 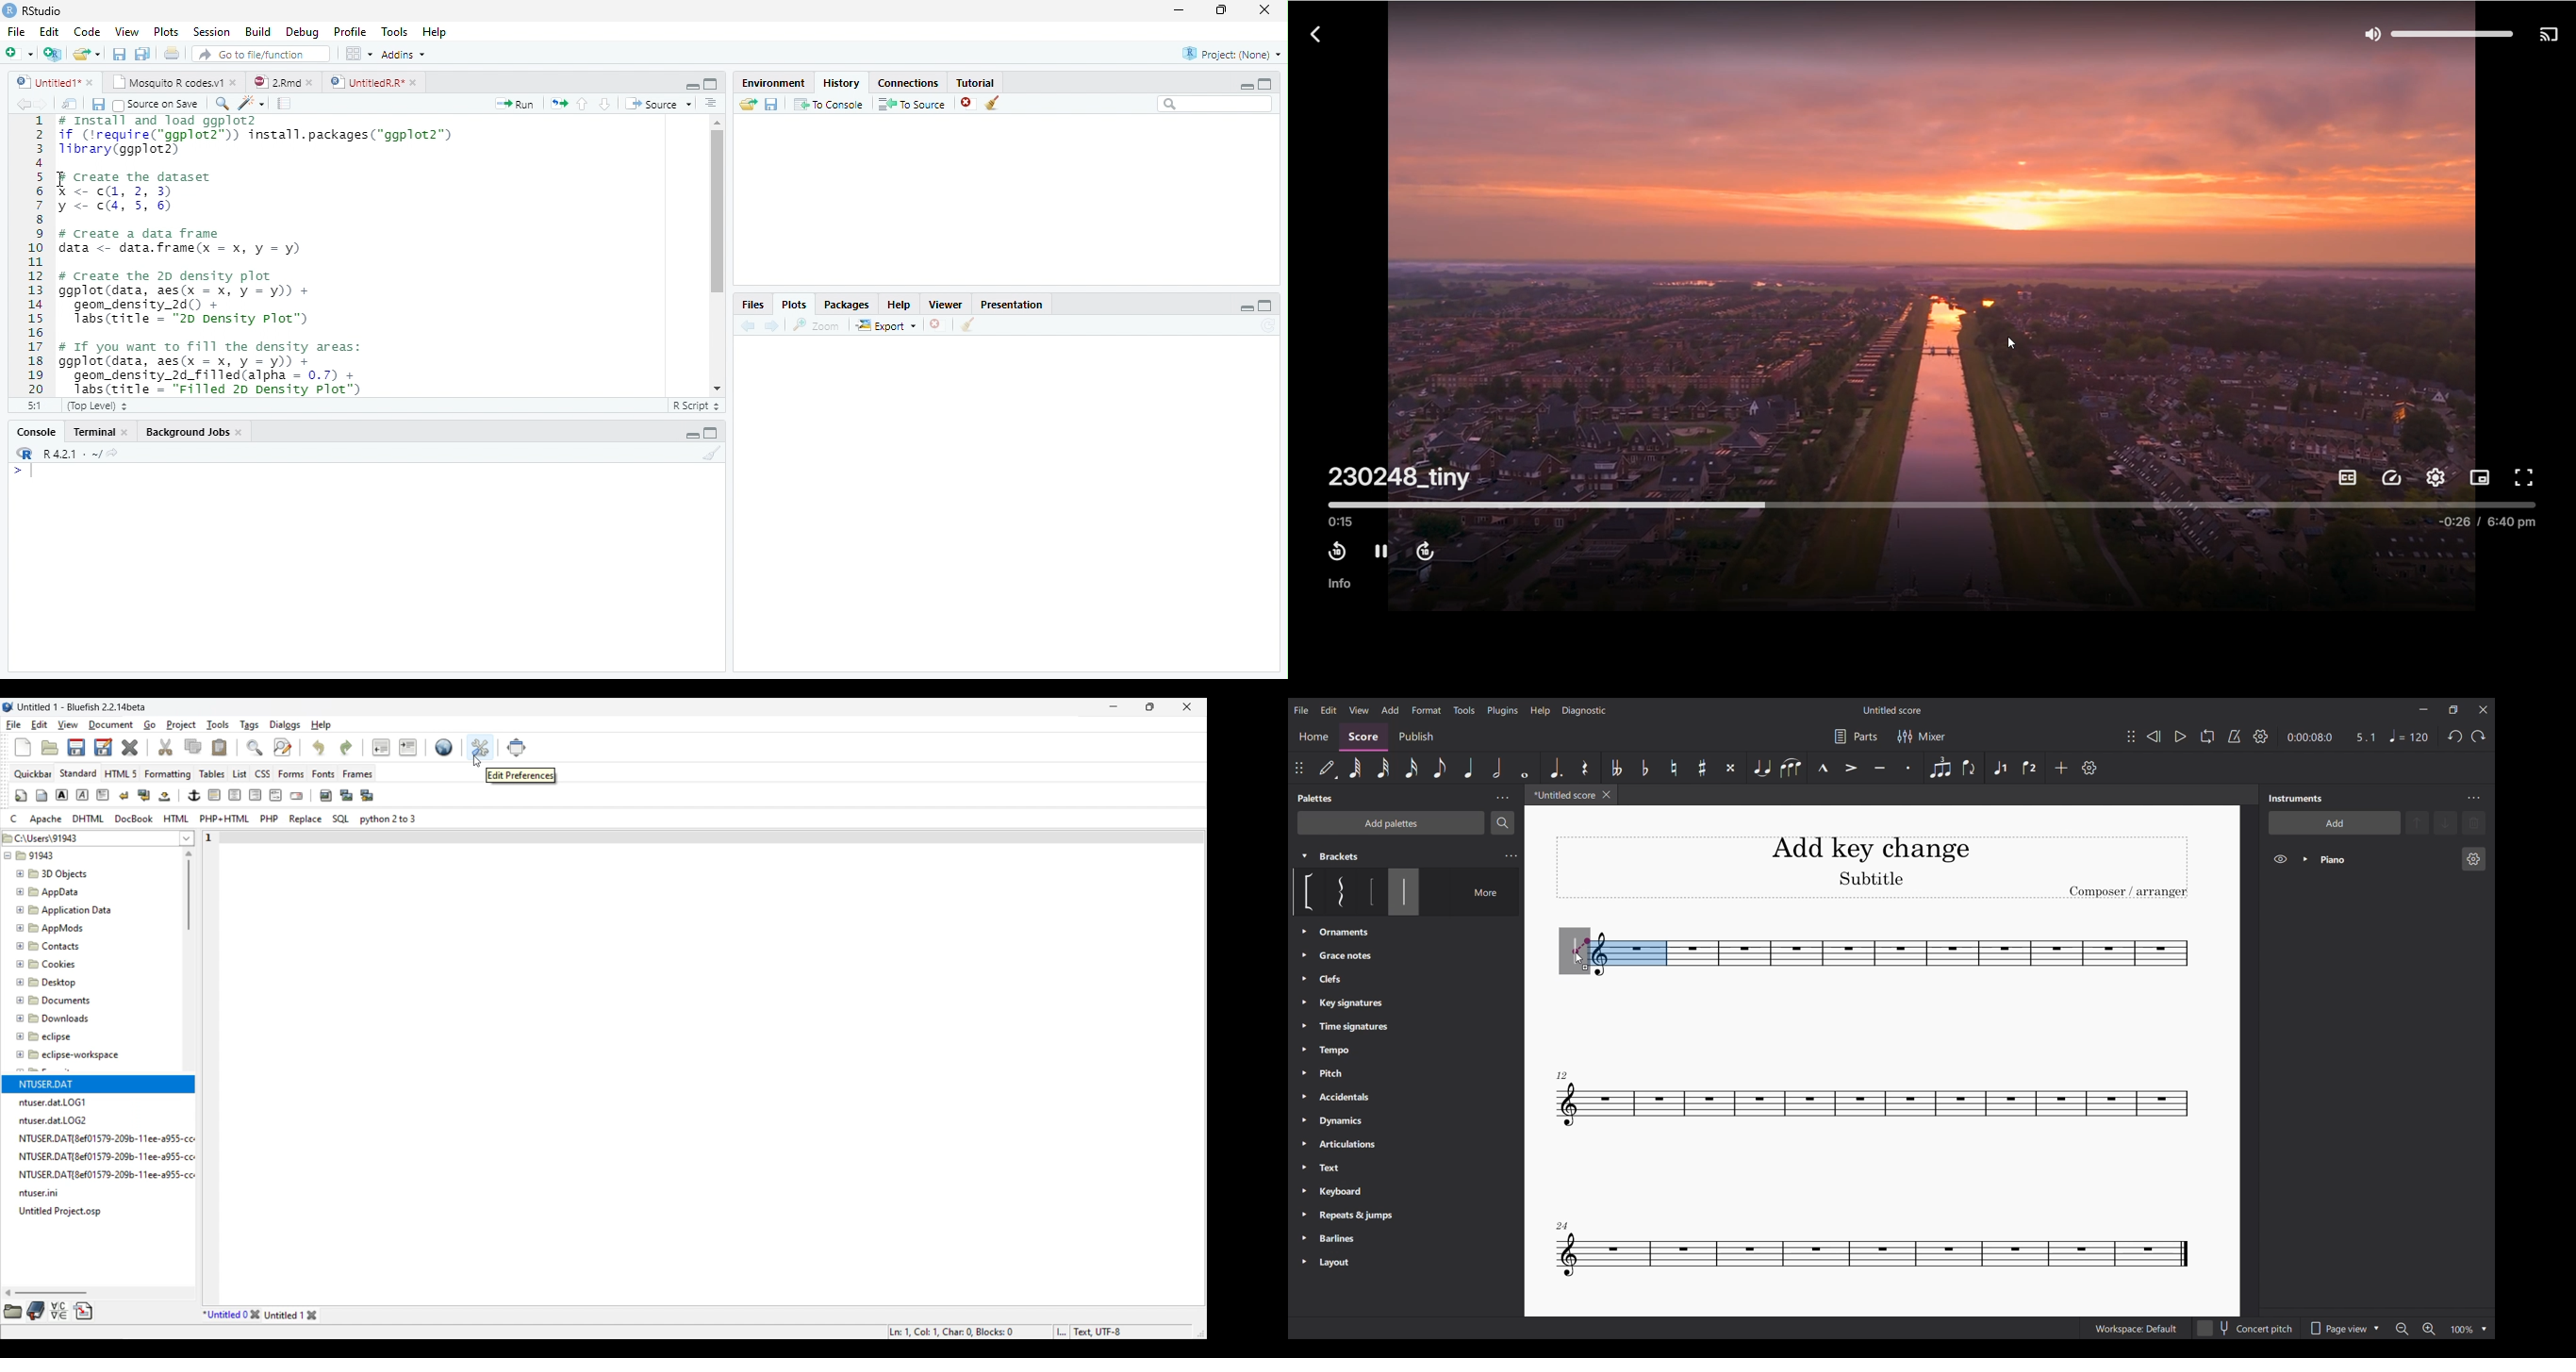 What do you see at coordinates (1178, 11) in the screenshot?
I see `minimize` at bounding box center [1178, 11].